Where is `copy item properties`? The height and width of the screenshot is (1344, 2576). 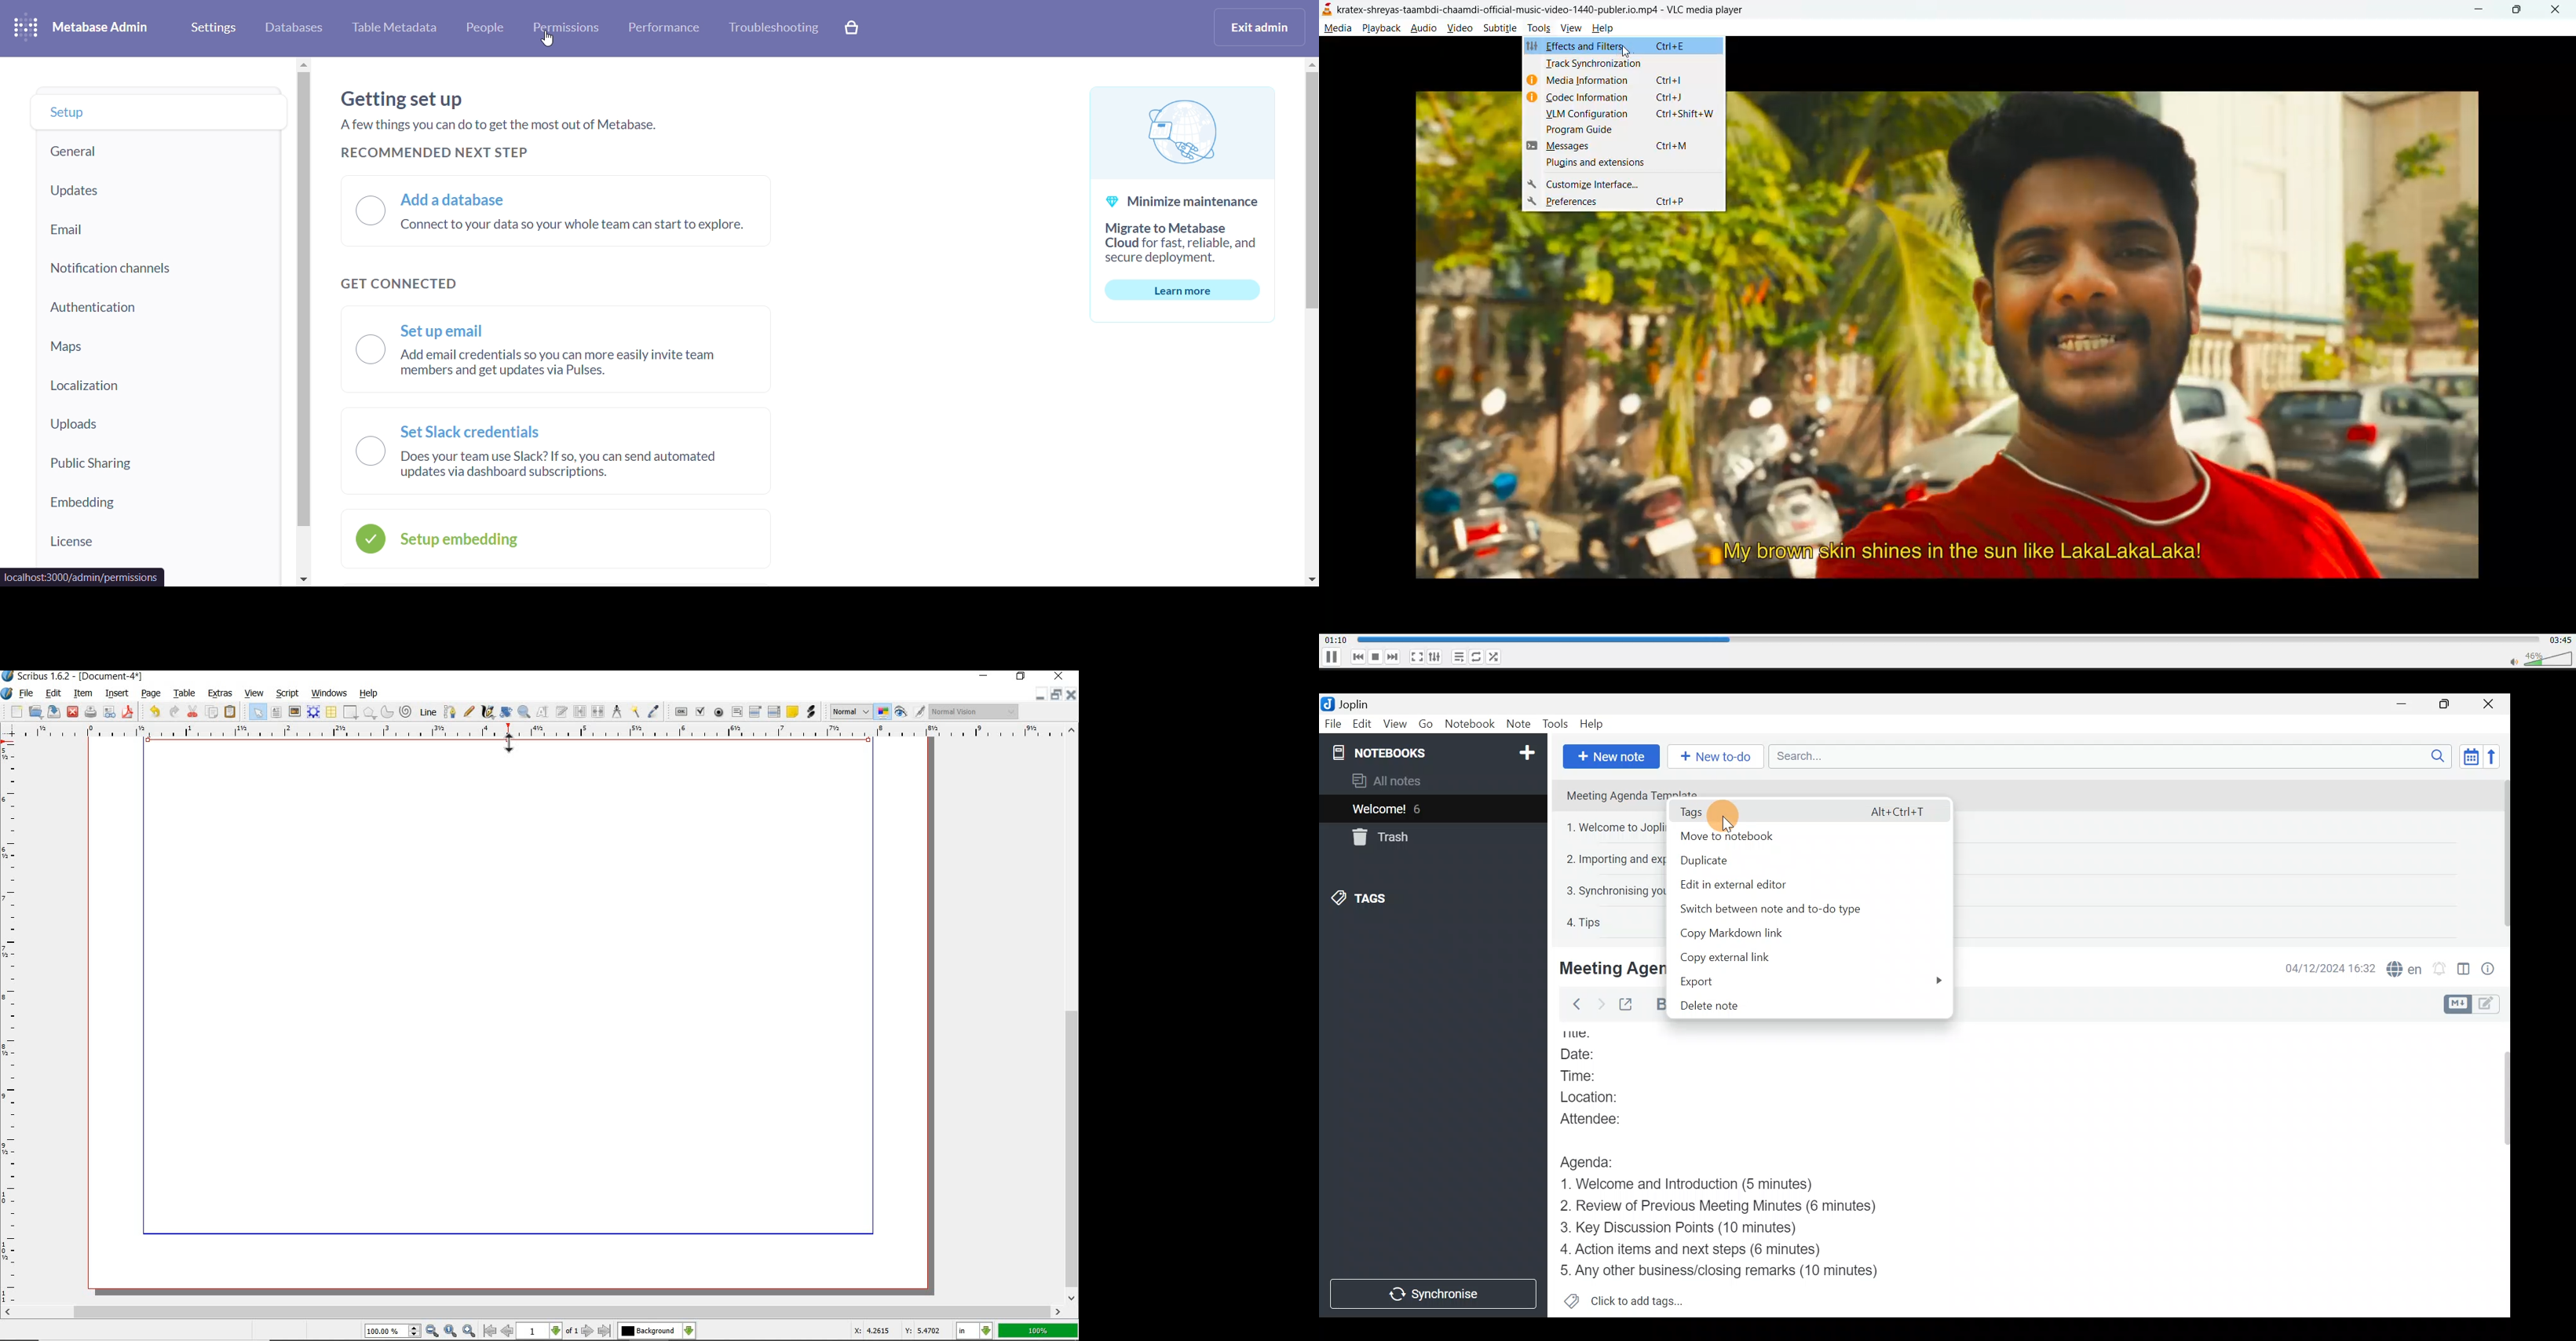 copy item properties is located at coordinates (635, 712).